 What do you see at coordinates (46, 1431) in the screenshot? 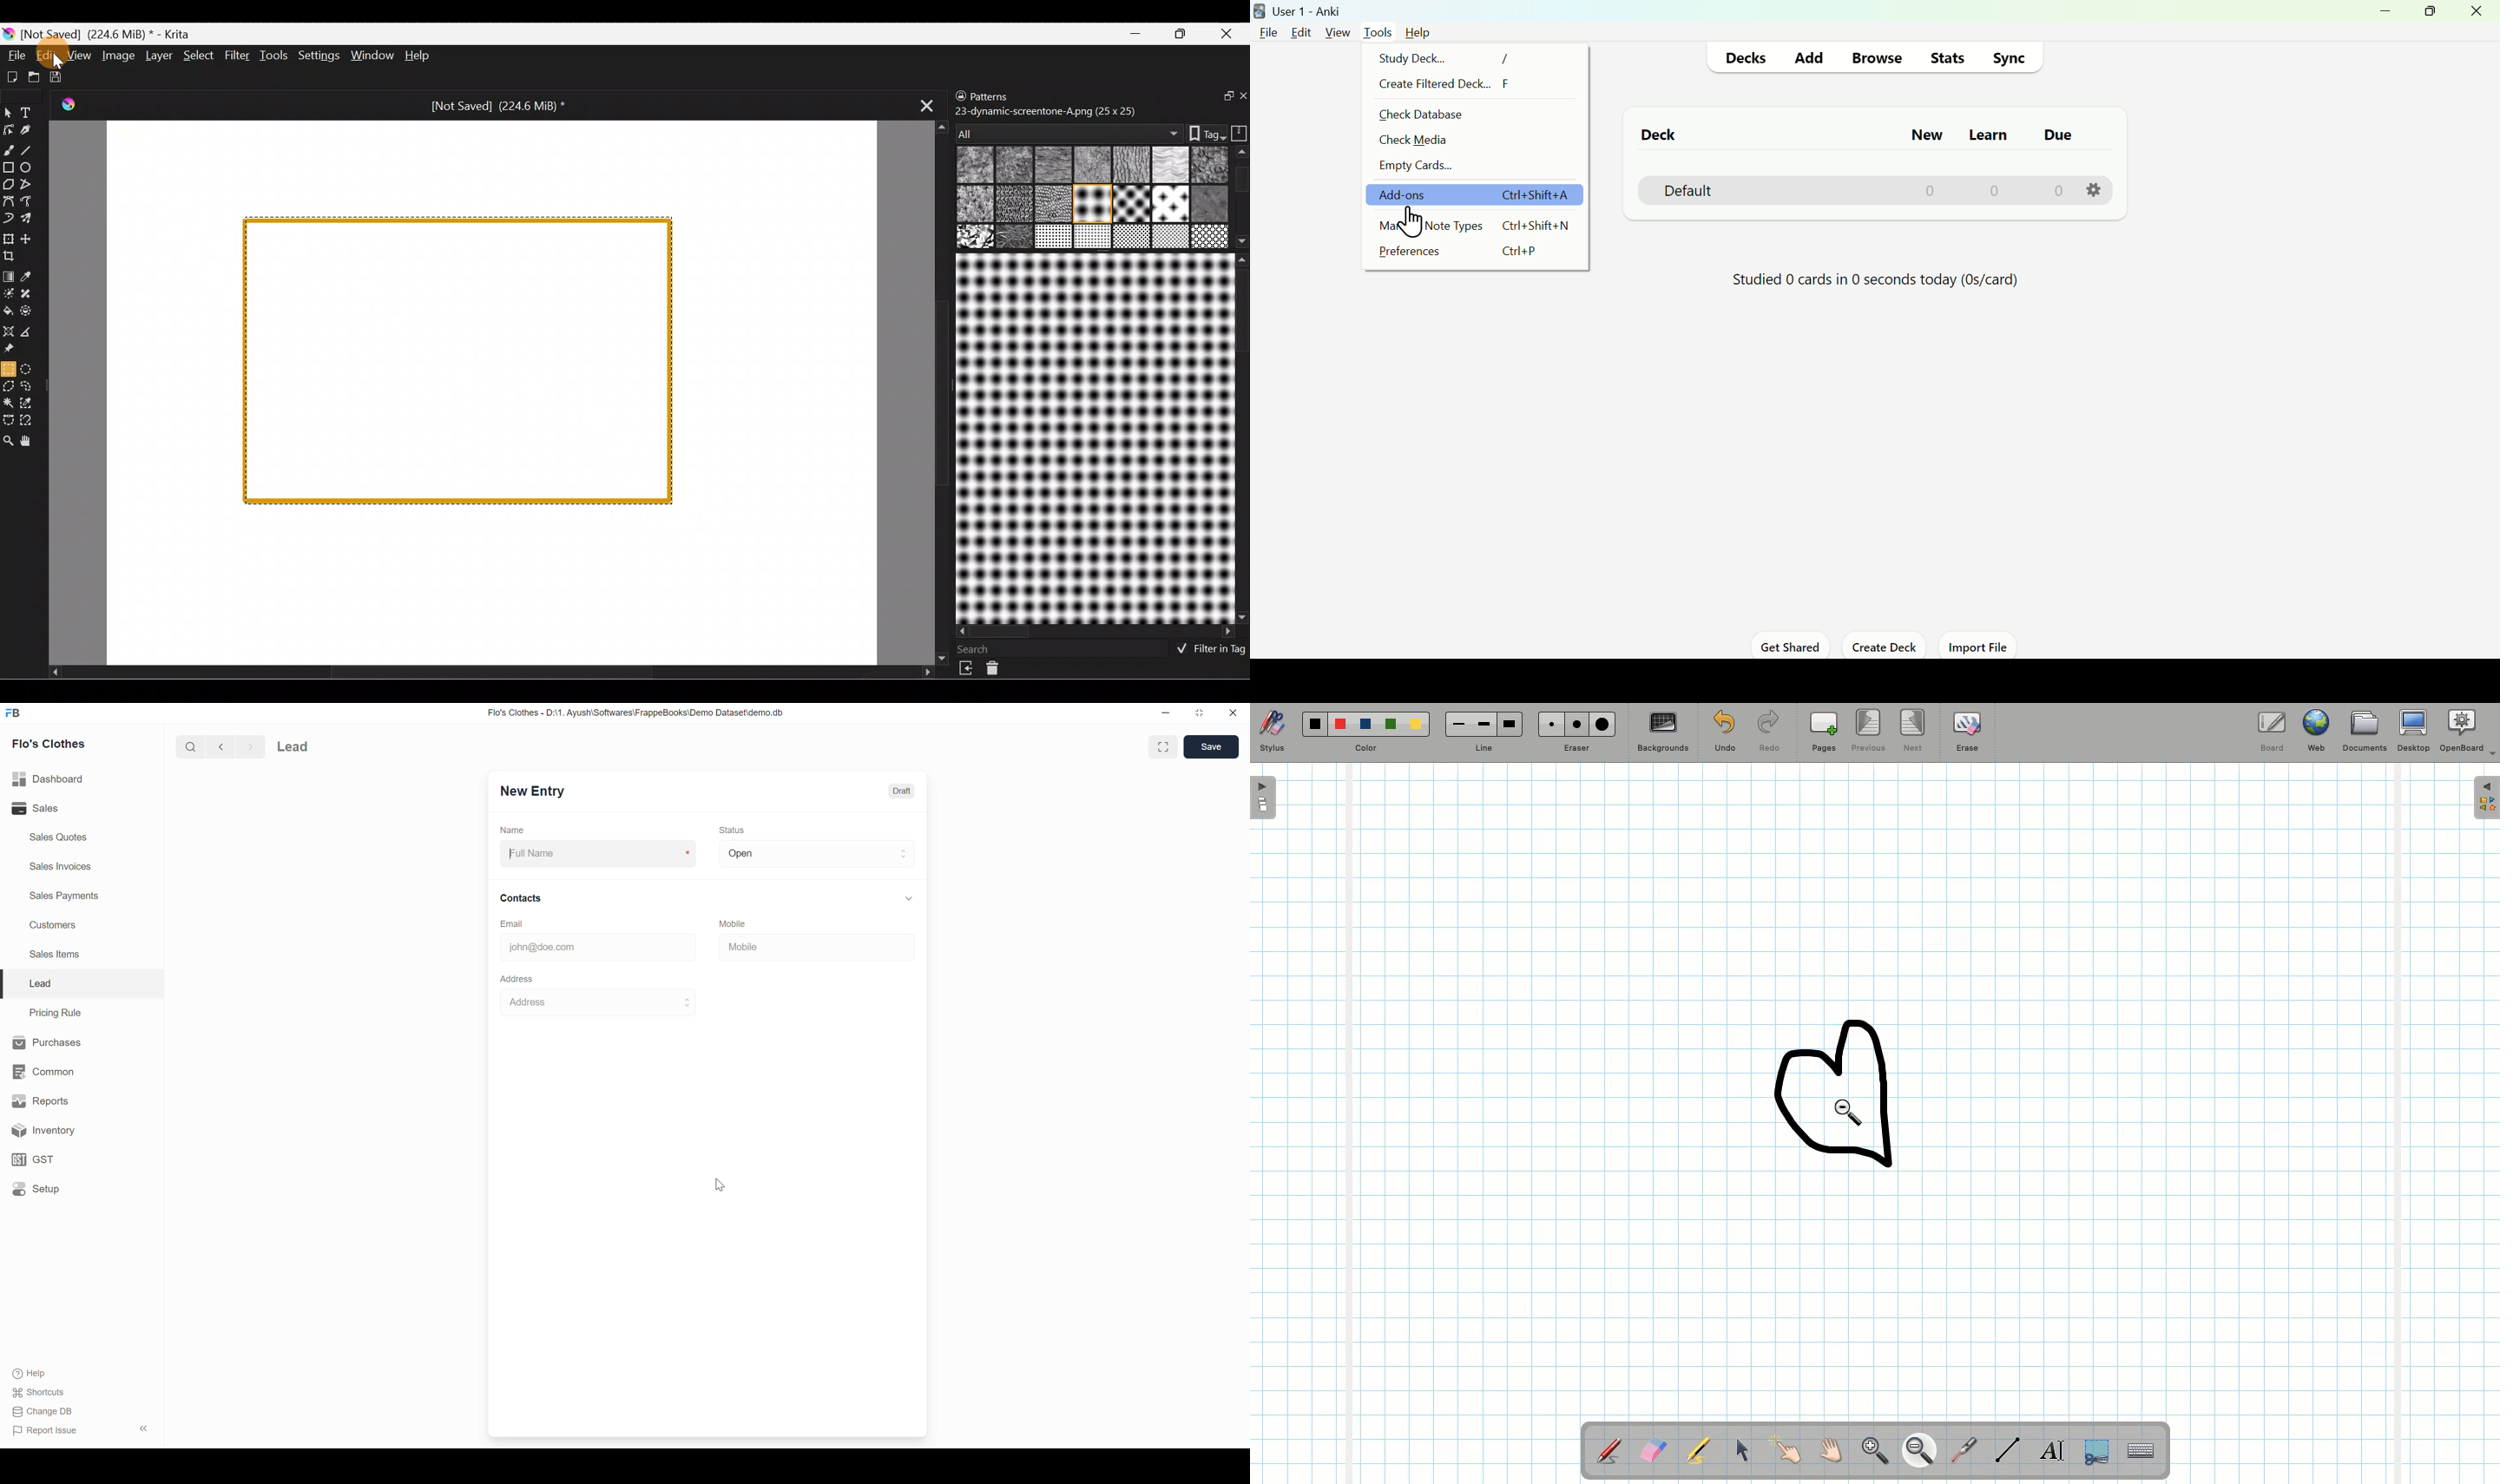
I see ` Report Issue` at bounding box center [46, 1431].